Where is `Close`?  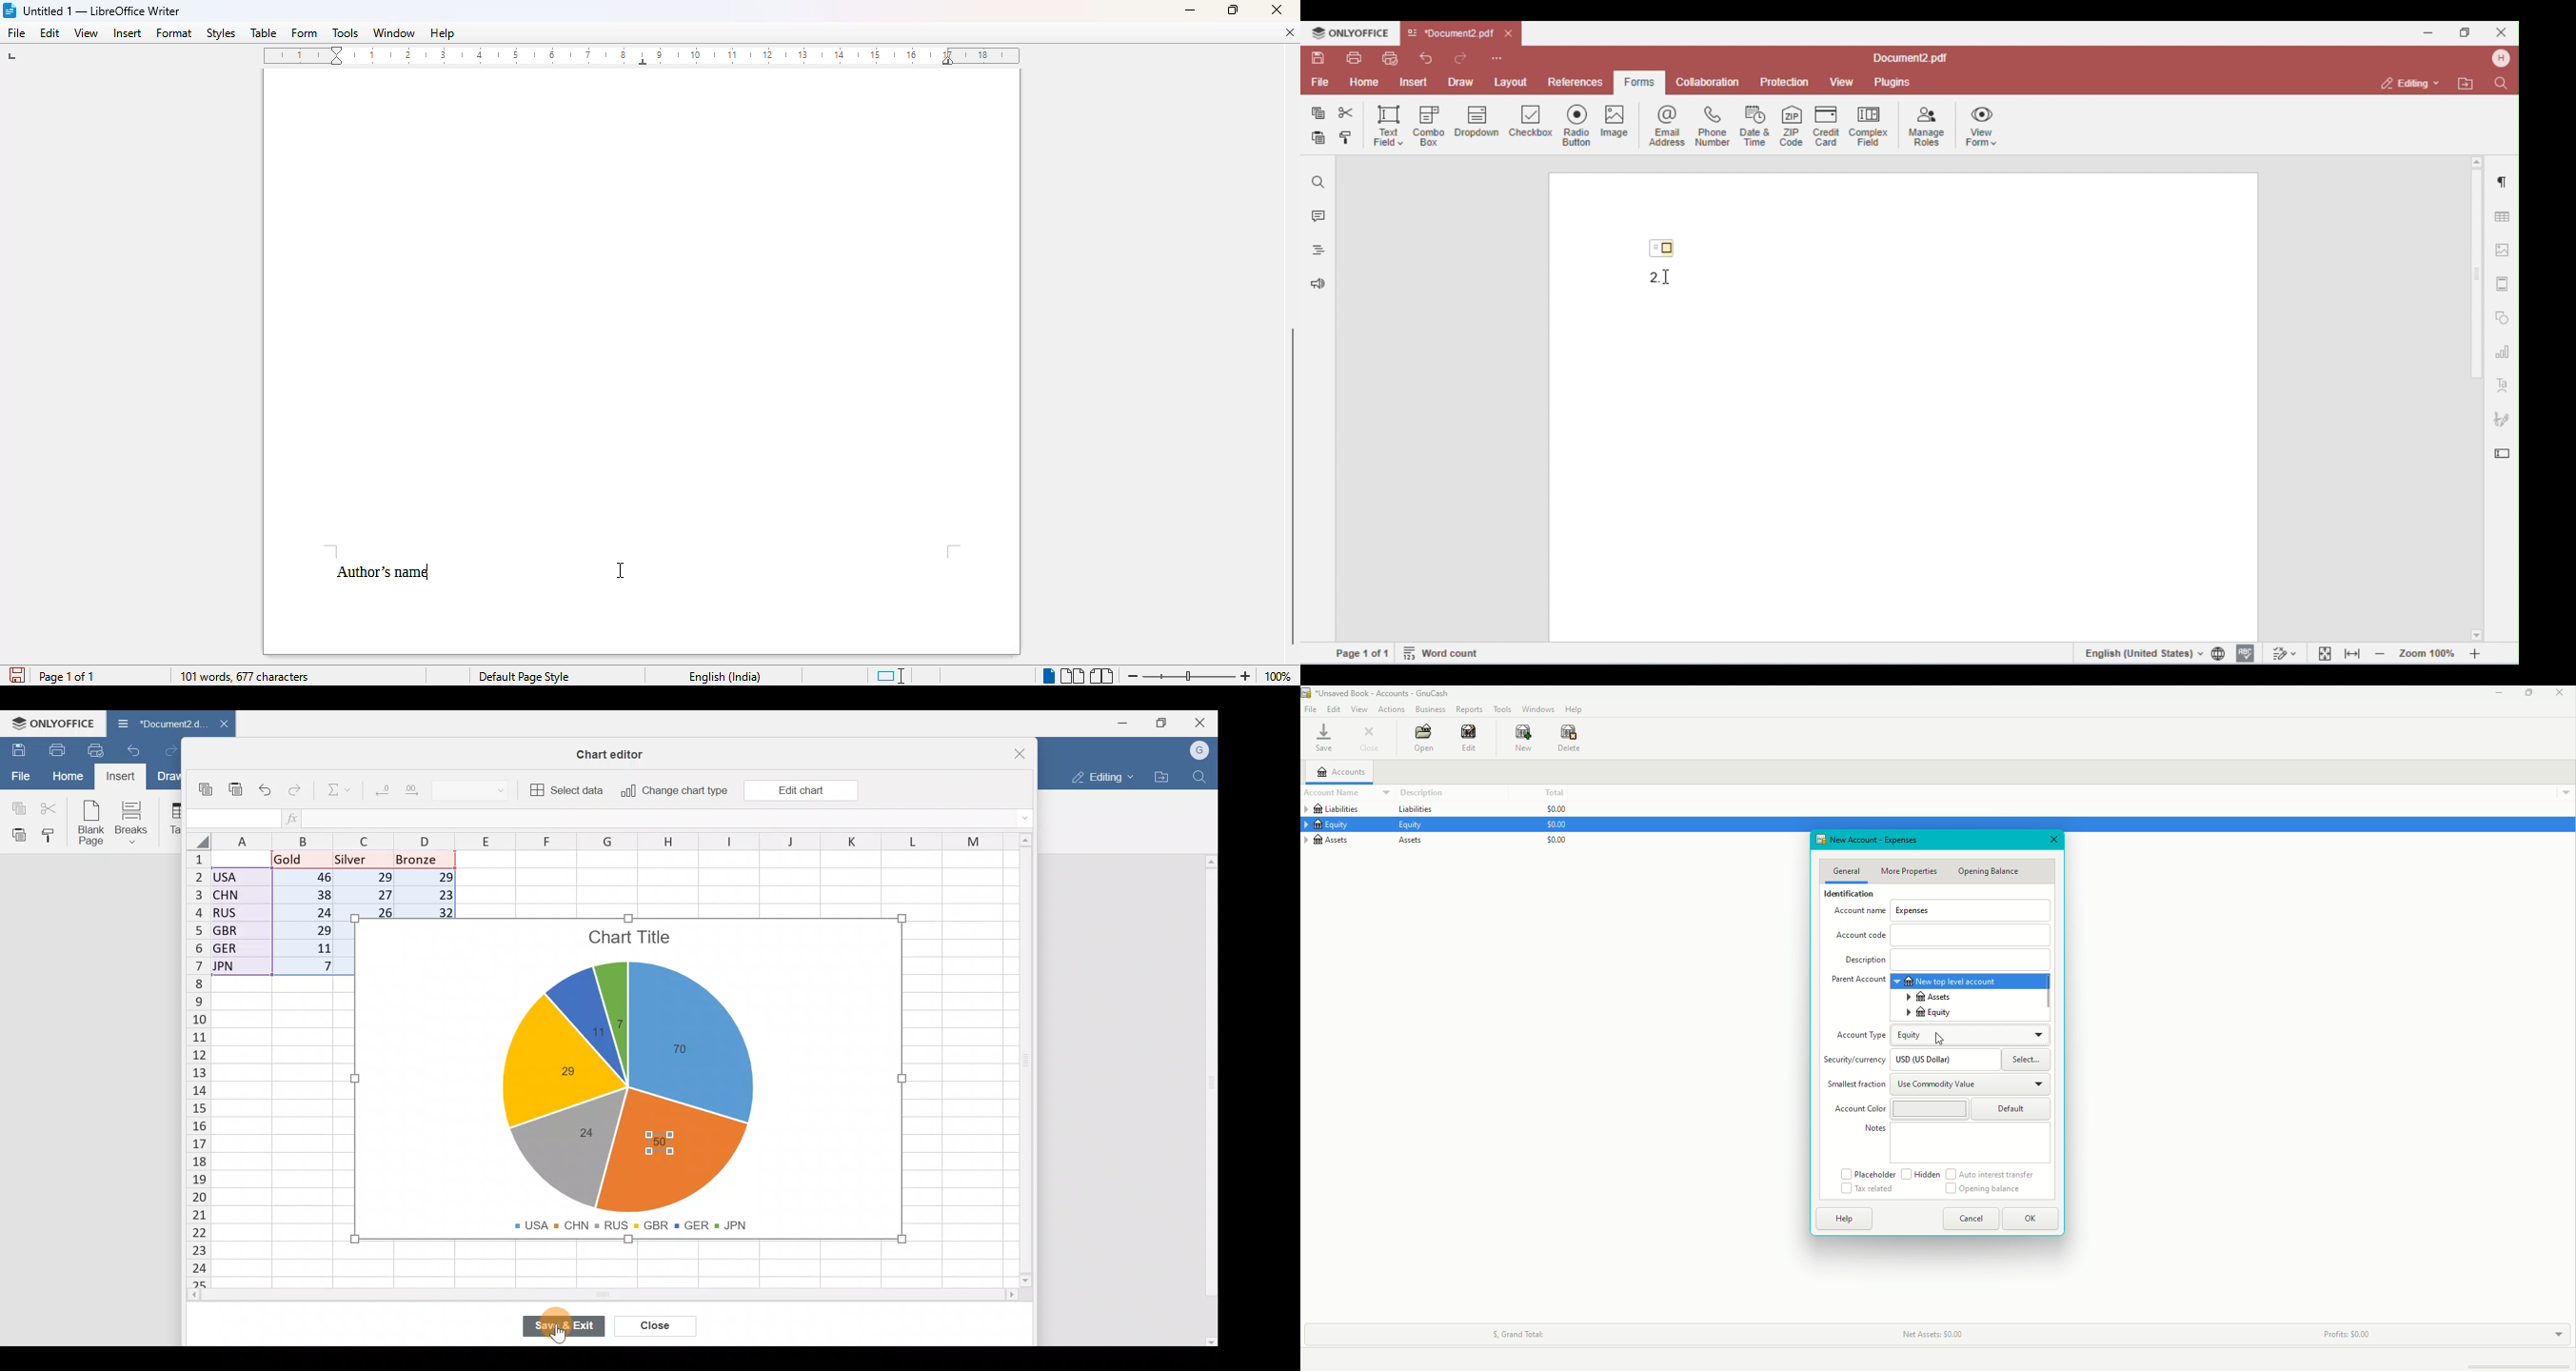
Close is located at coordinates (2054, 841).